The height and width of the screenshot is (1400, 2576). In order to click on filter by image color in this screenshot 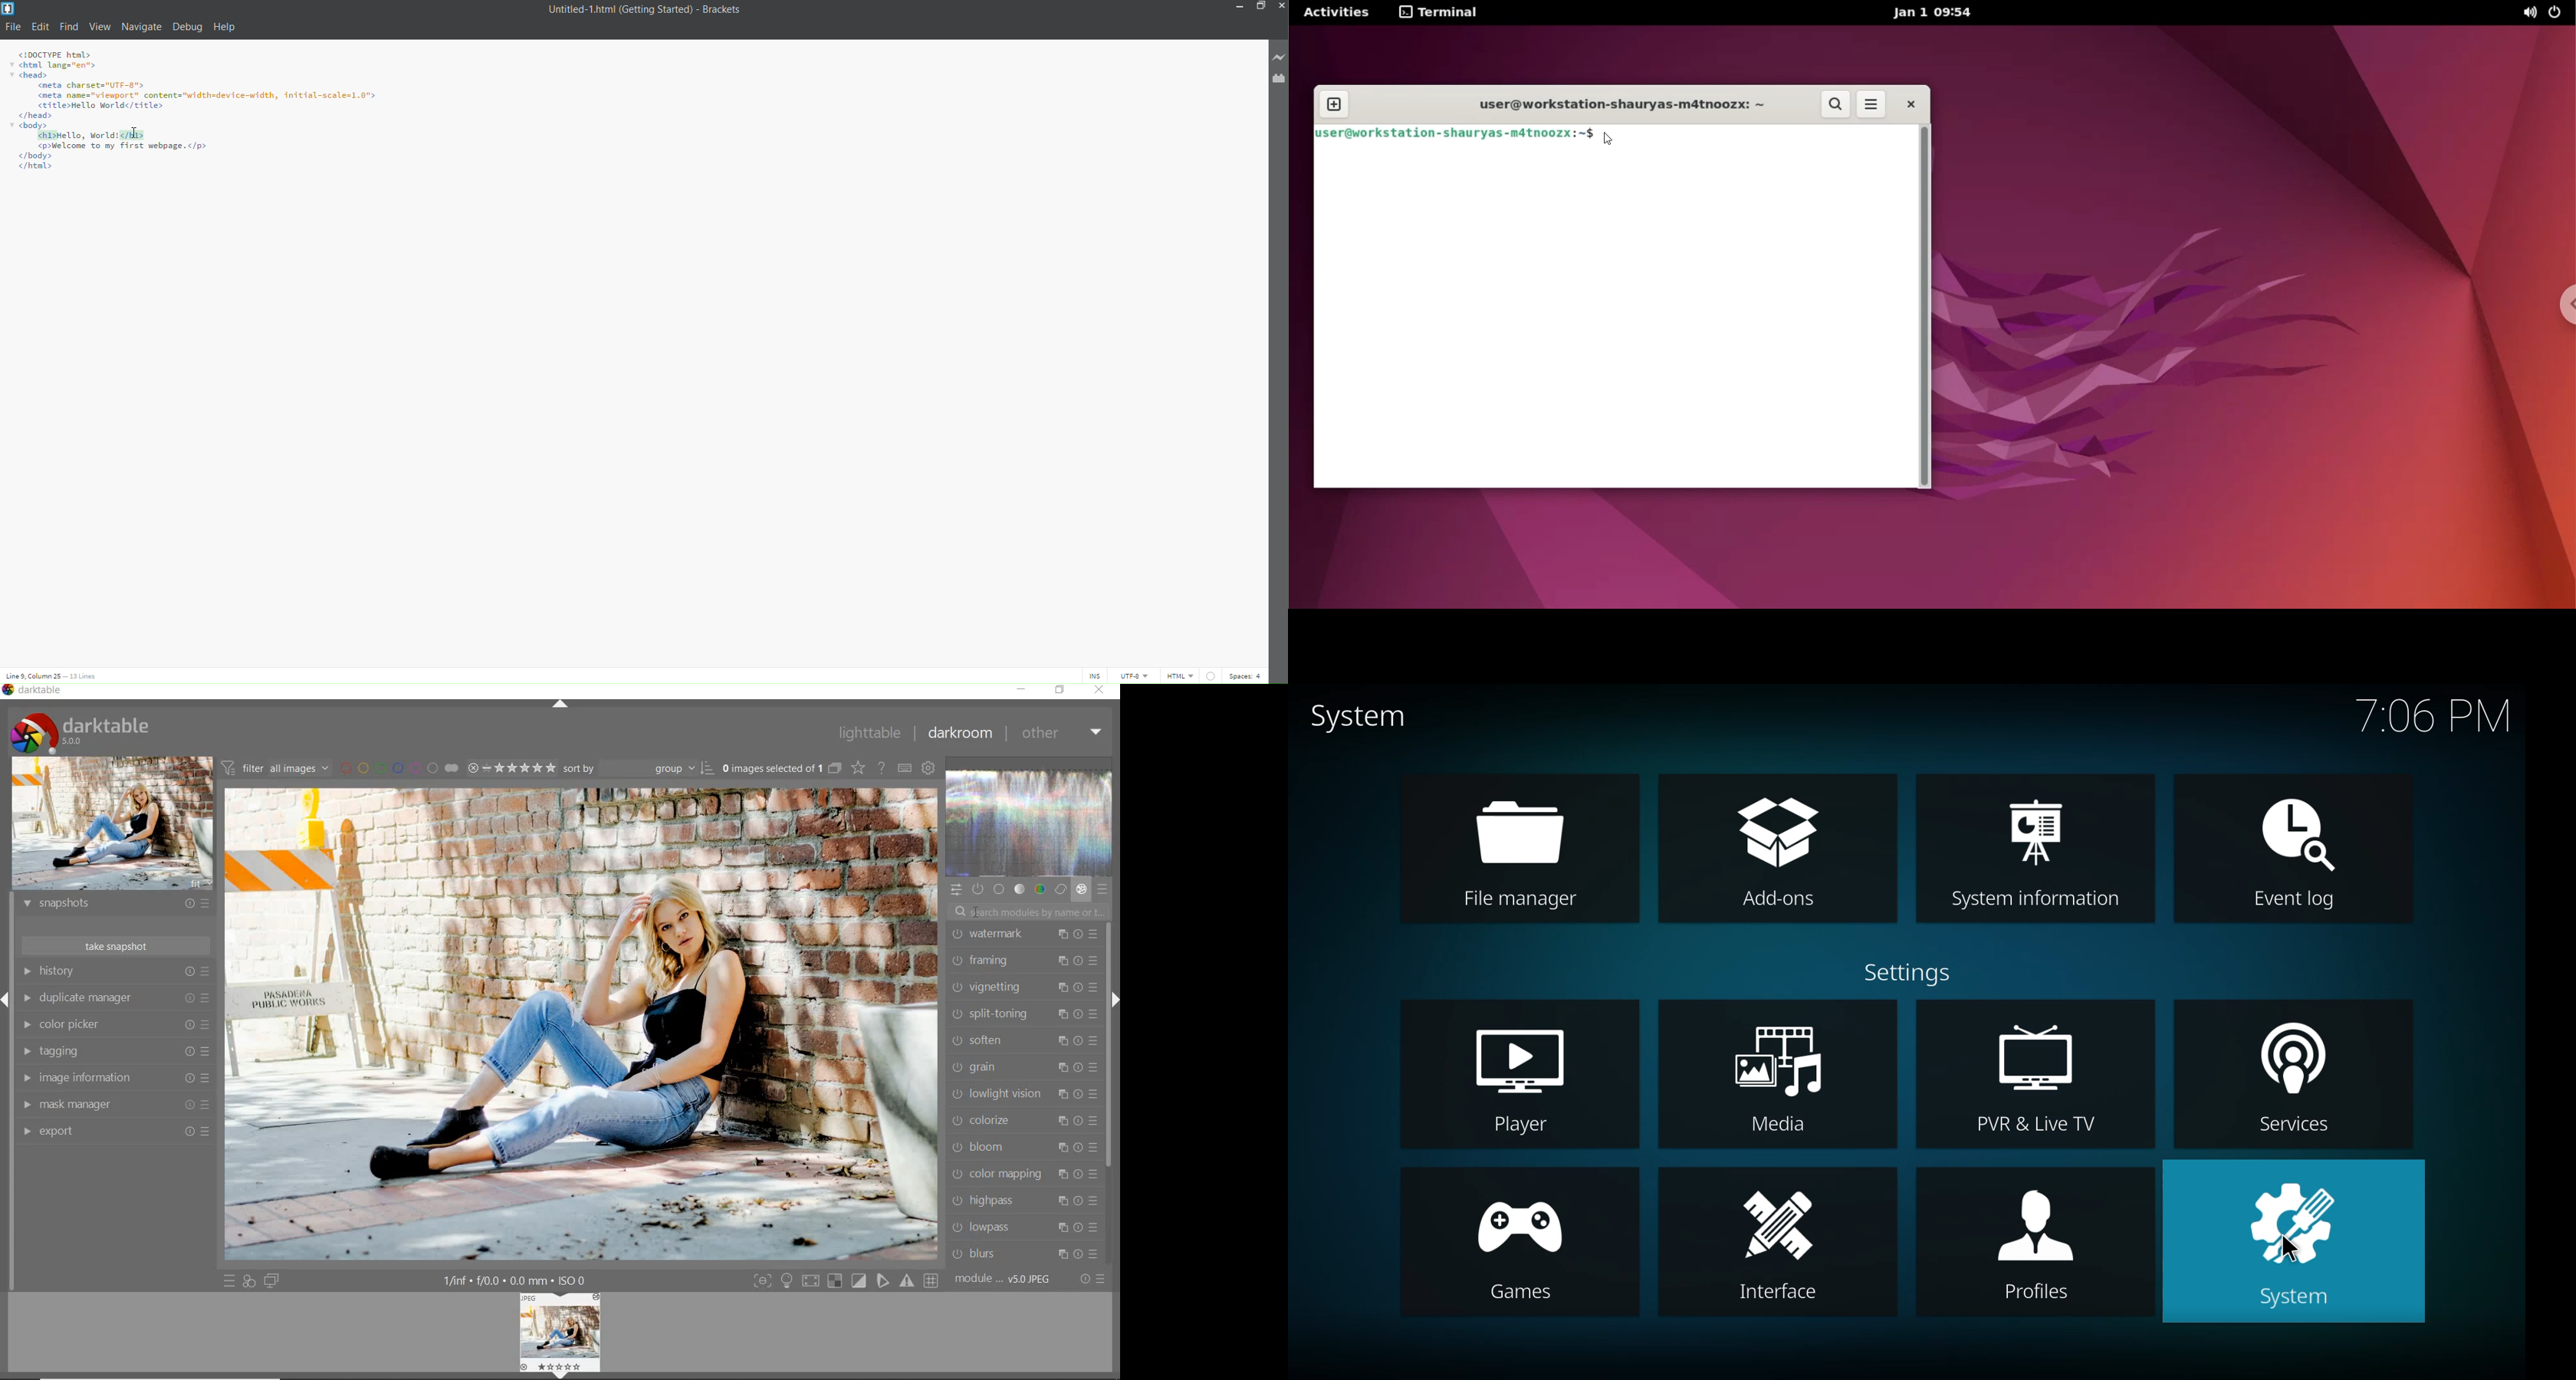, I will do `click(402, 769)`.